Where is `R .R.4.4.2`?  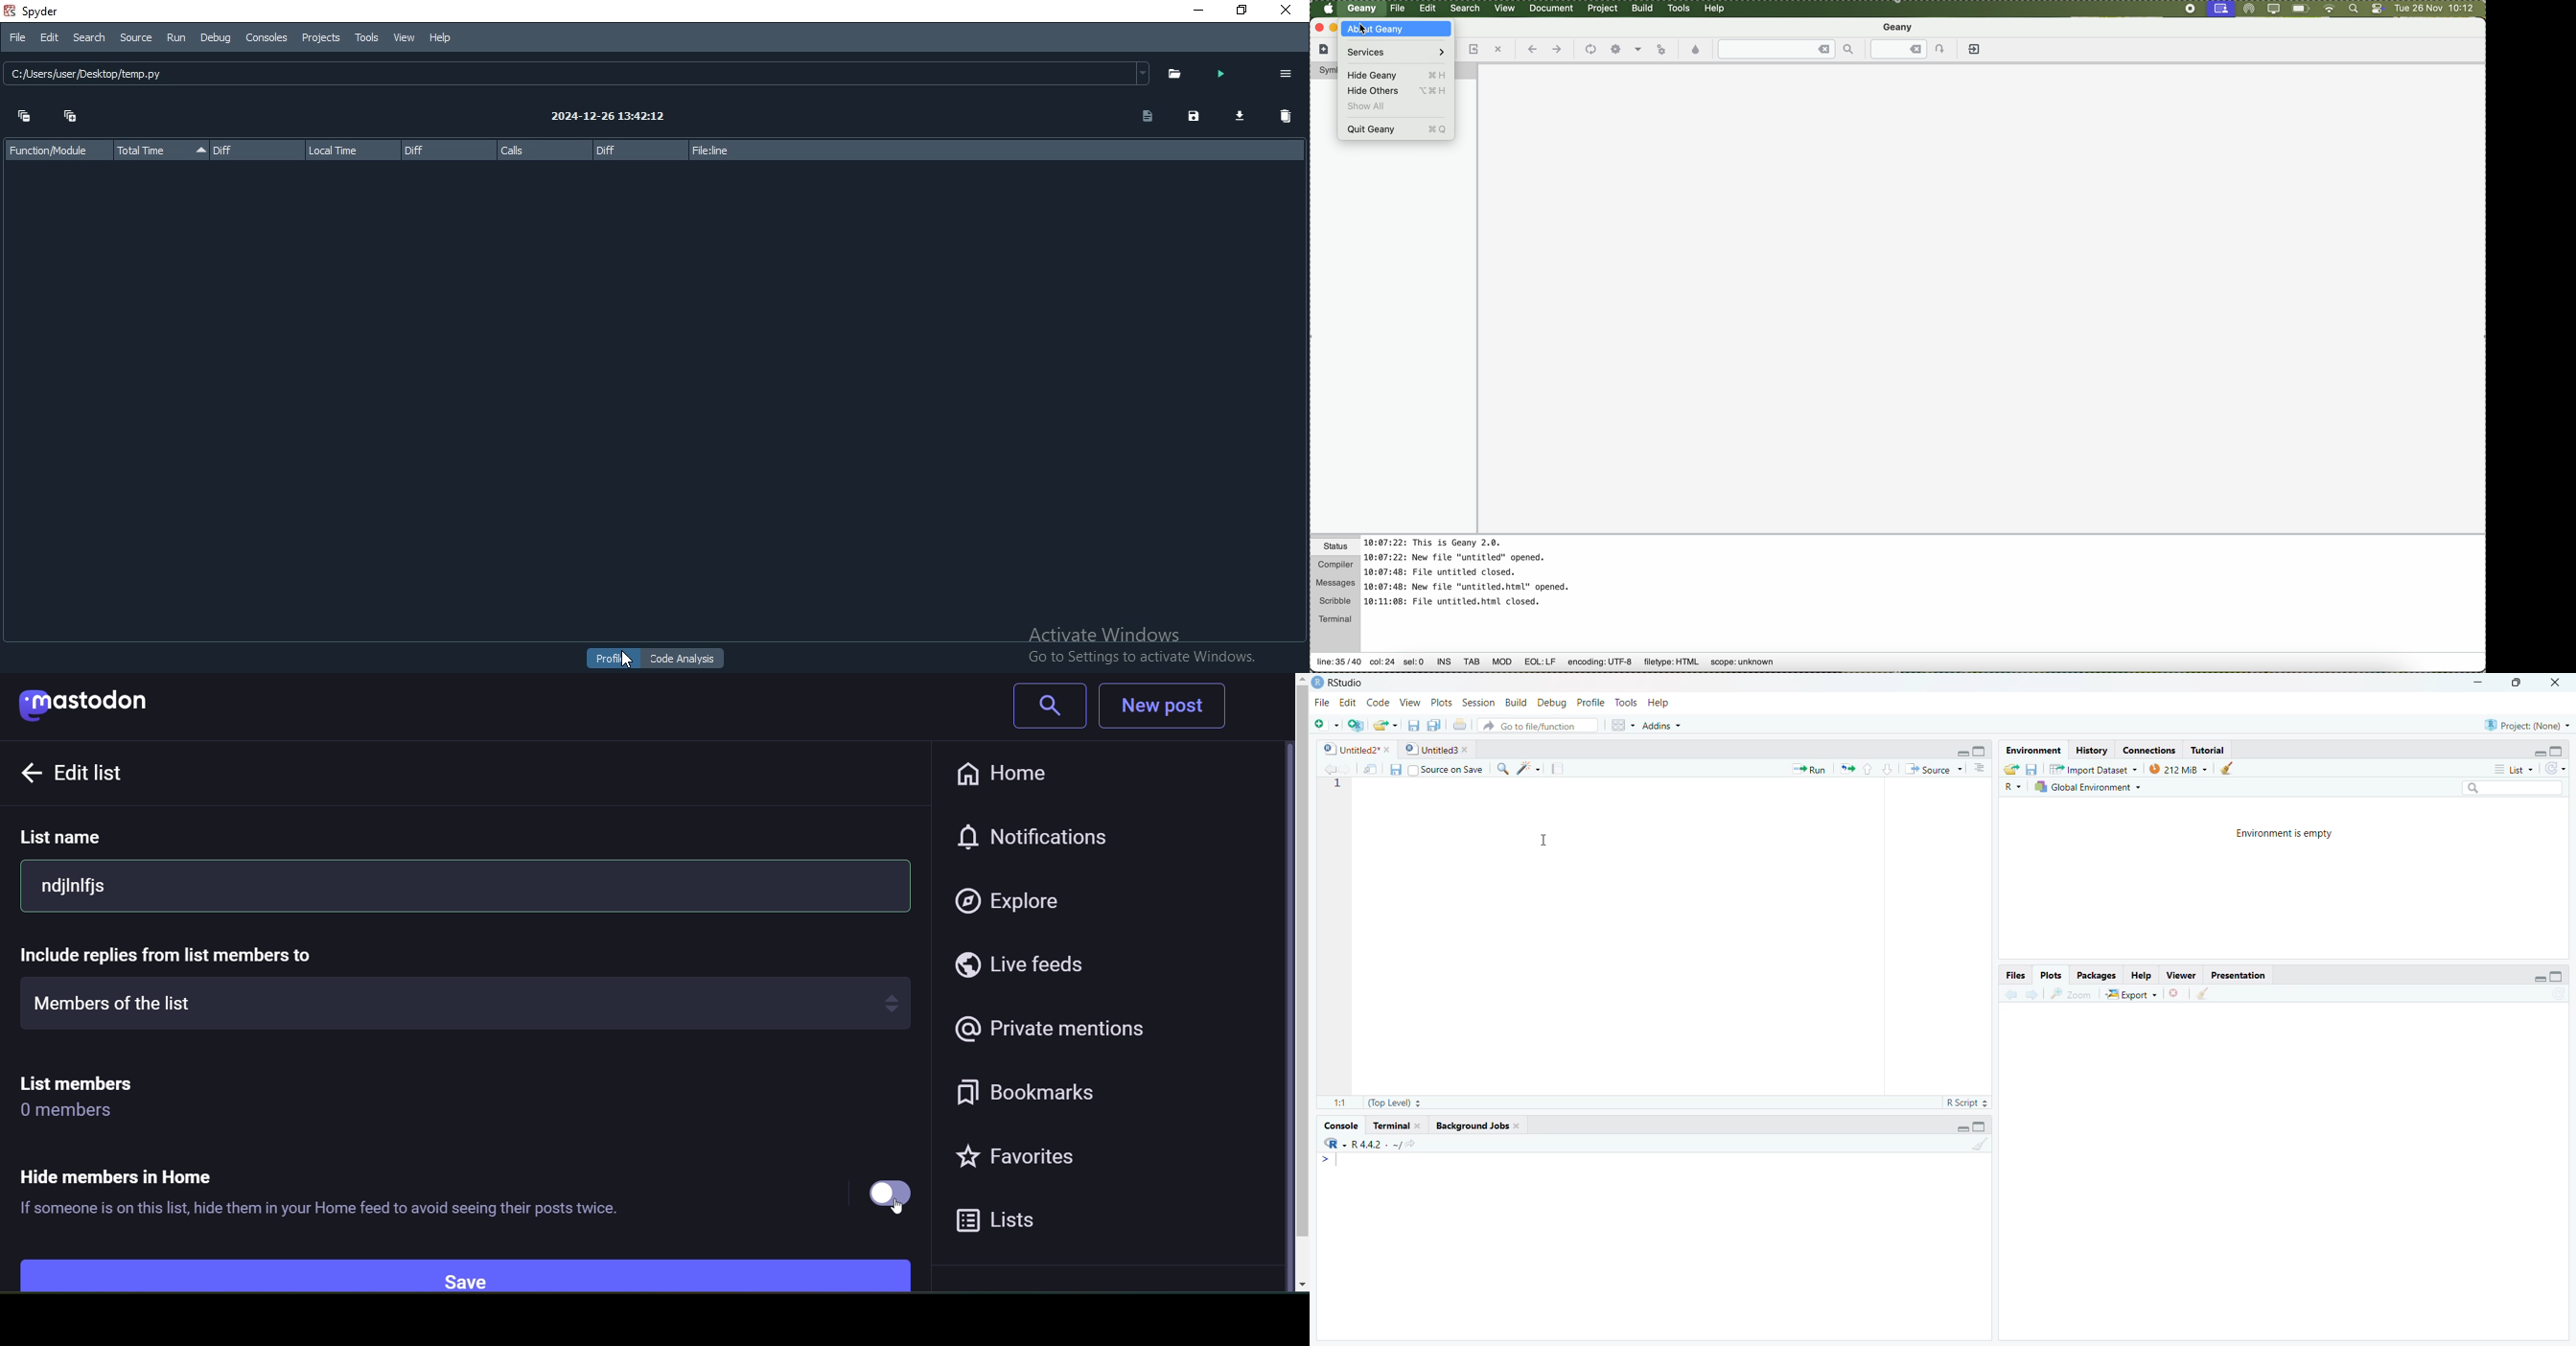
R .R.4.4.2 is located at coordinates (1372, 1145).